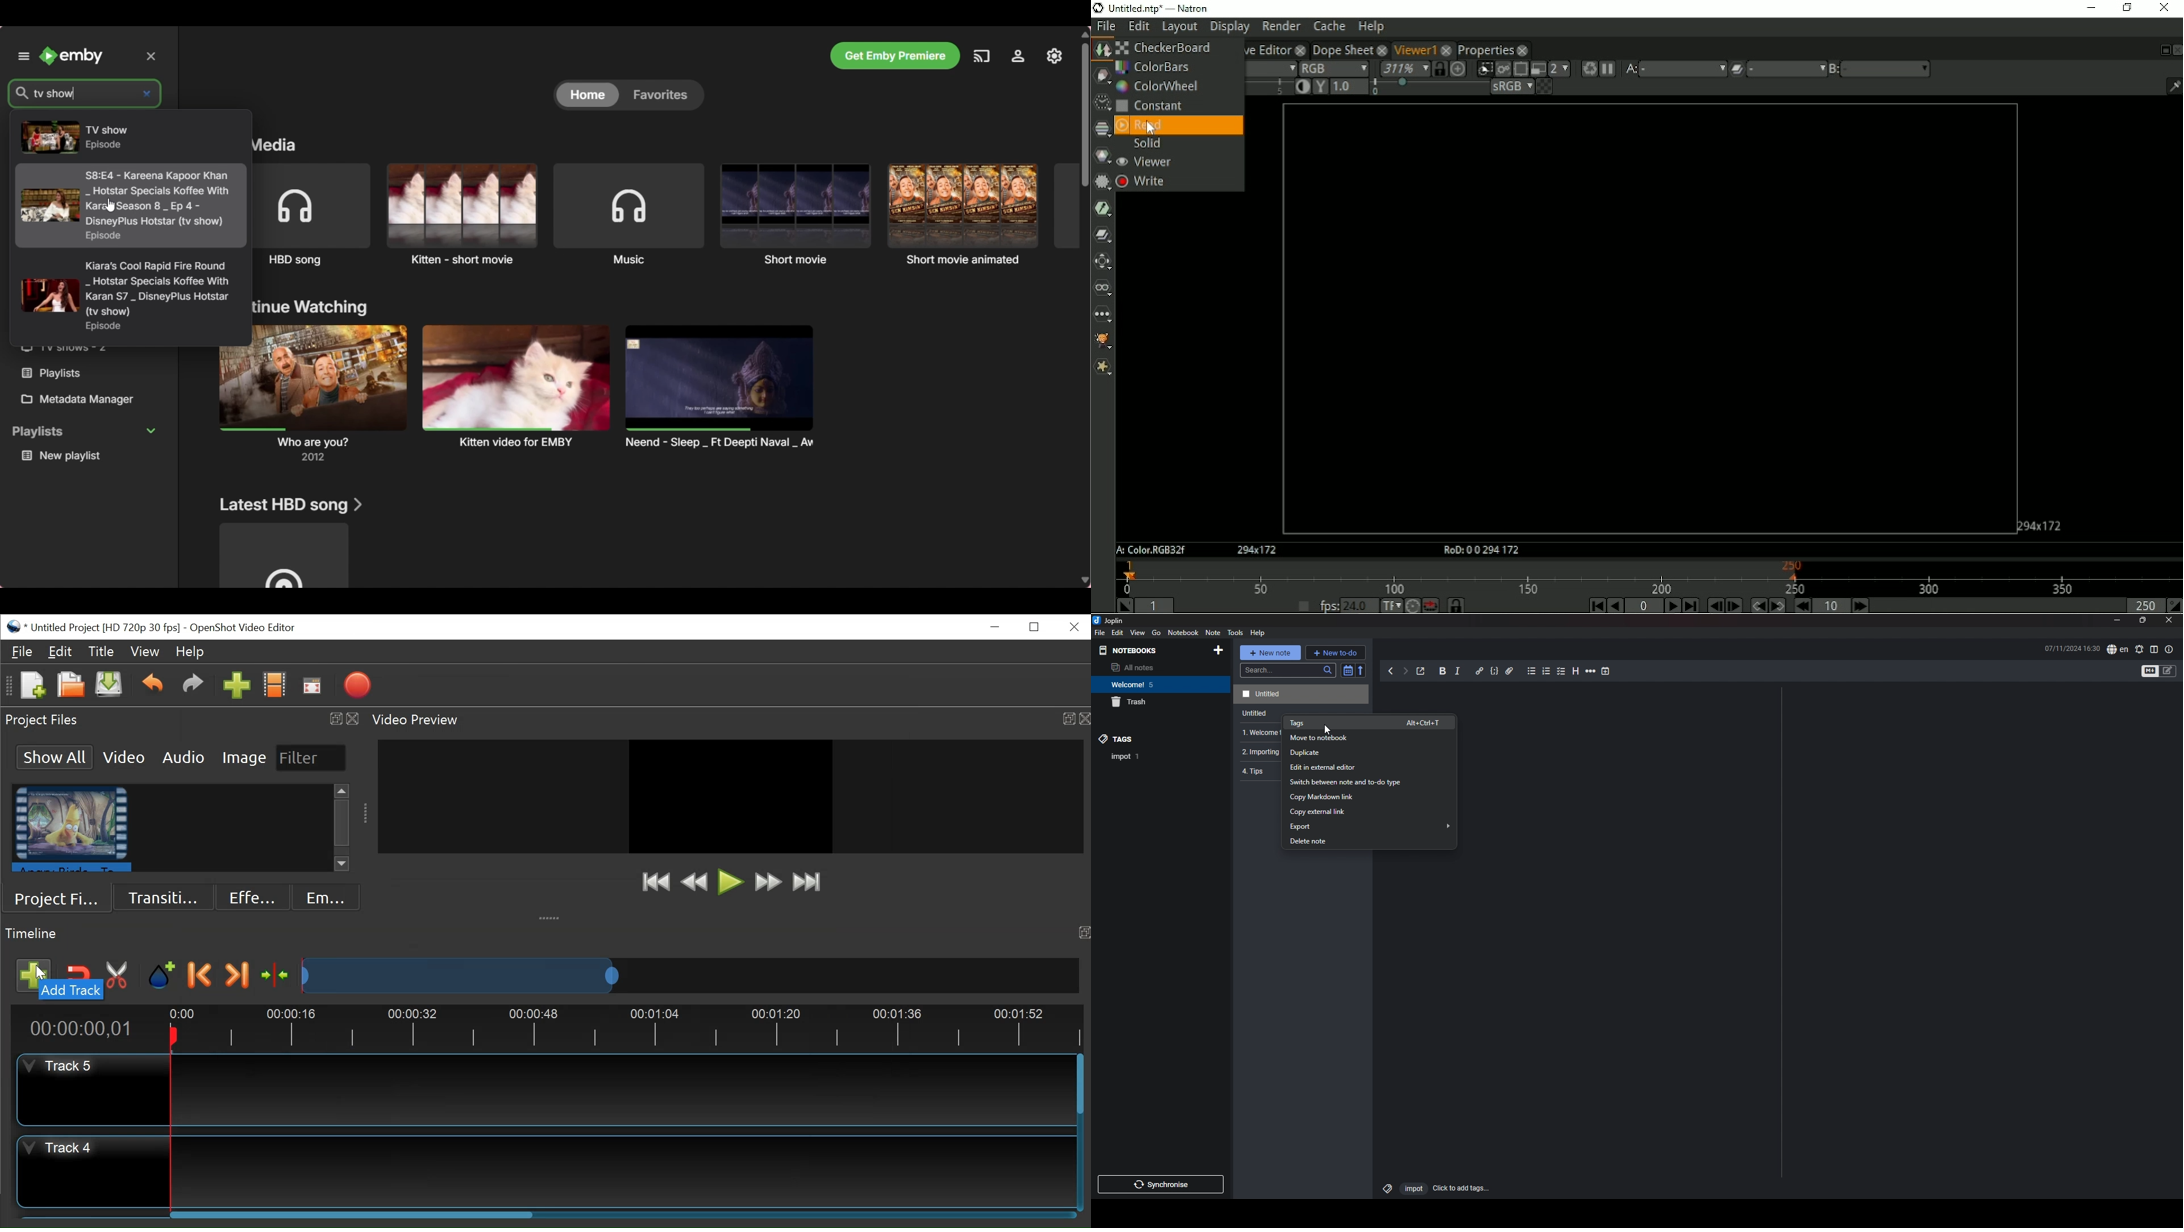  What do you see at coordinates (1258, 633) in the screenshot?
I see `HELP` at bounding box center [1258, 633].